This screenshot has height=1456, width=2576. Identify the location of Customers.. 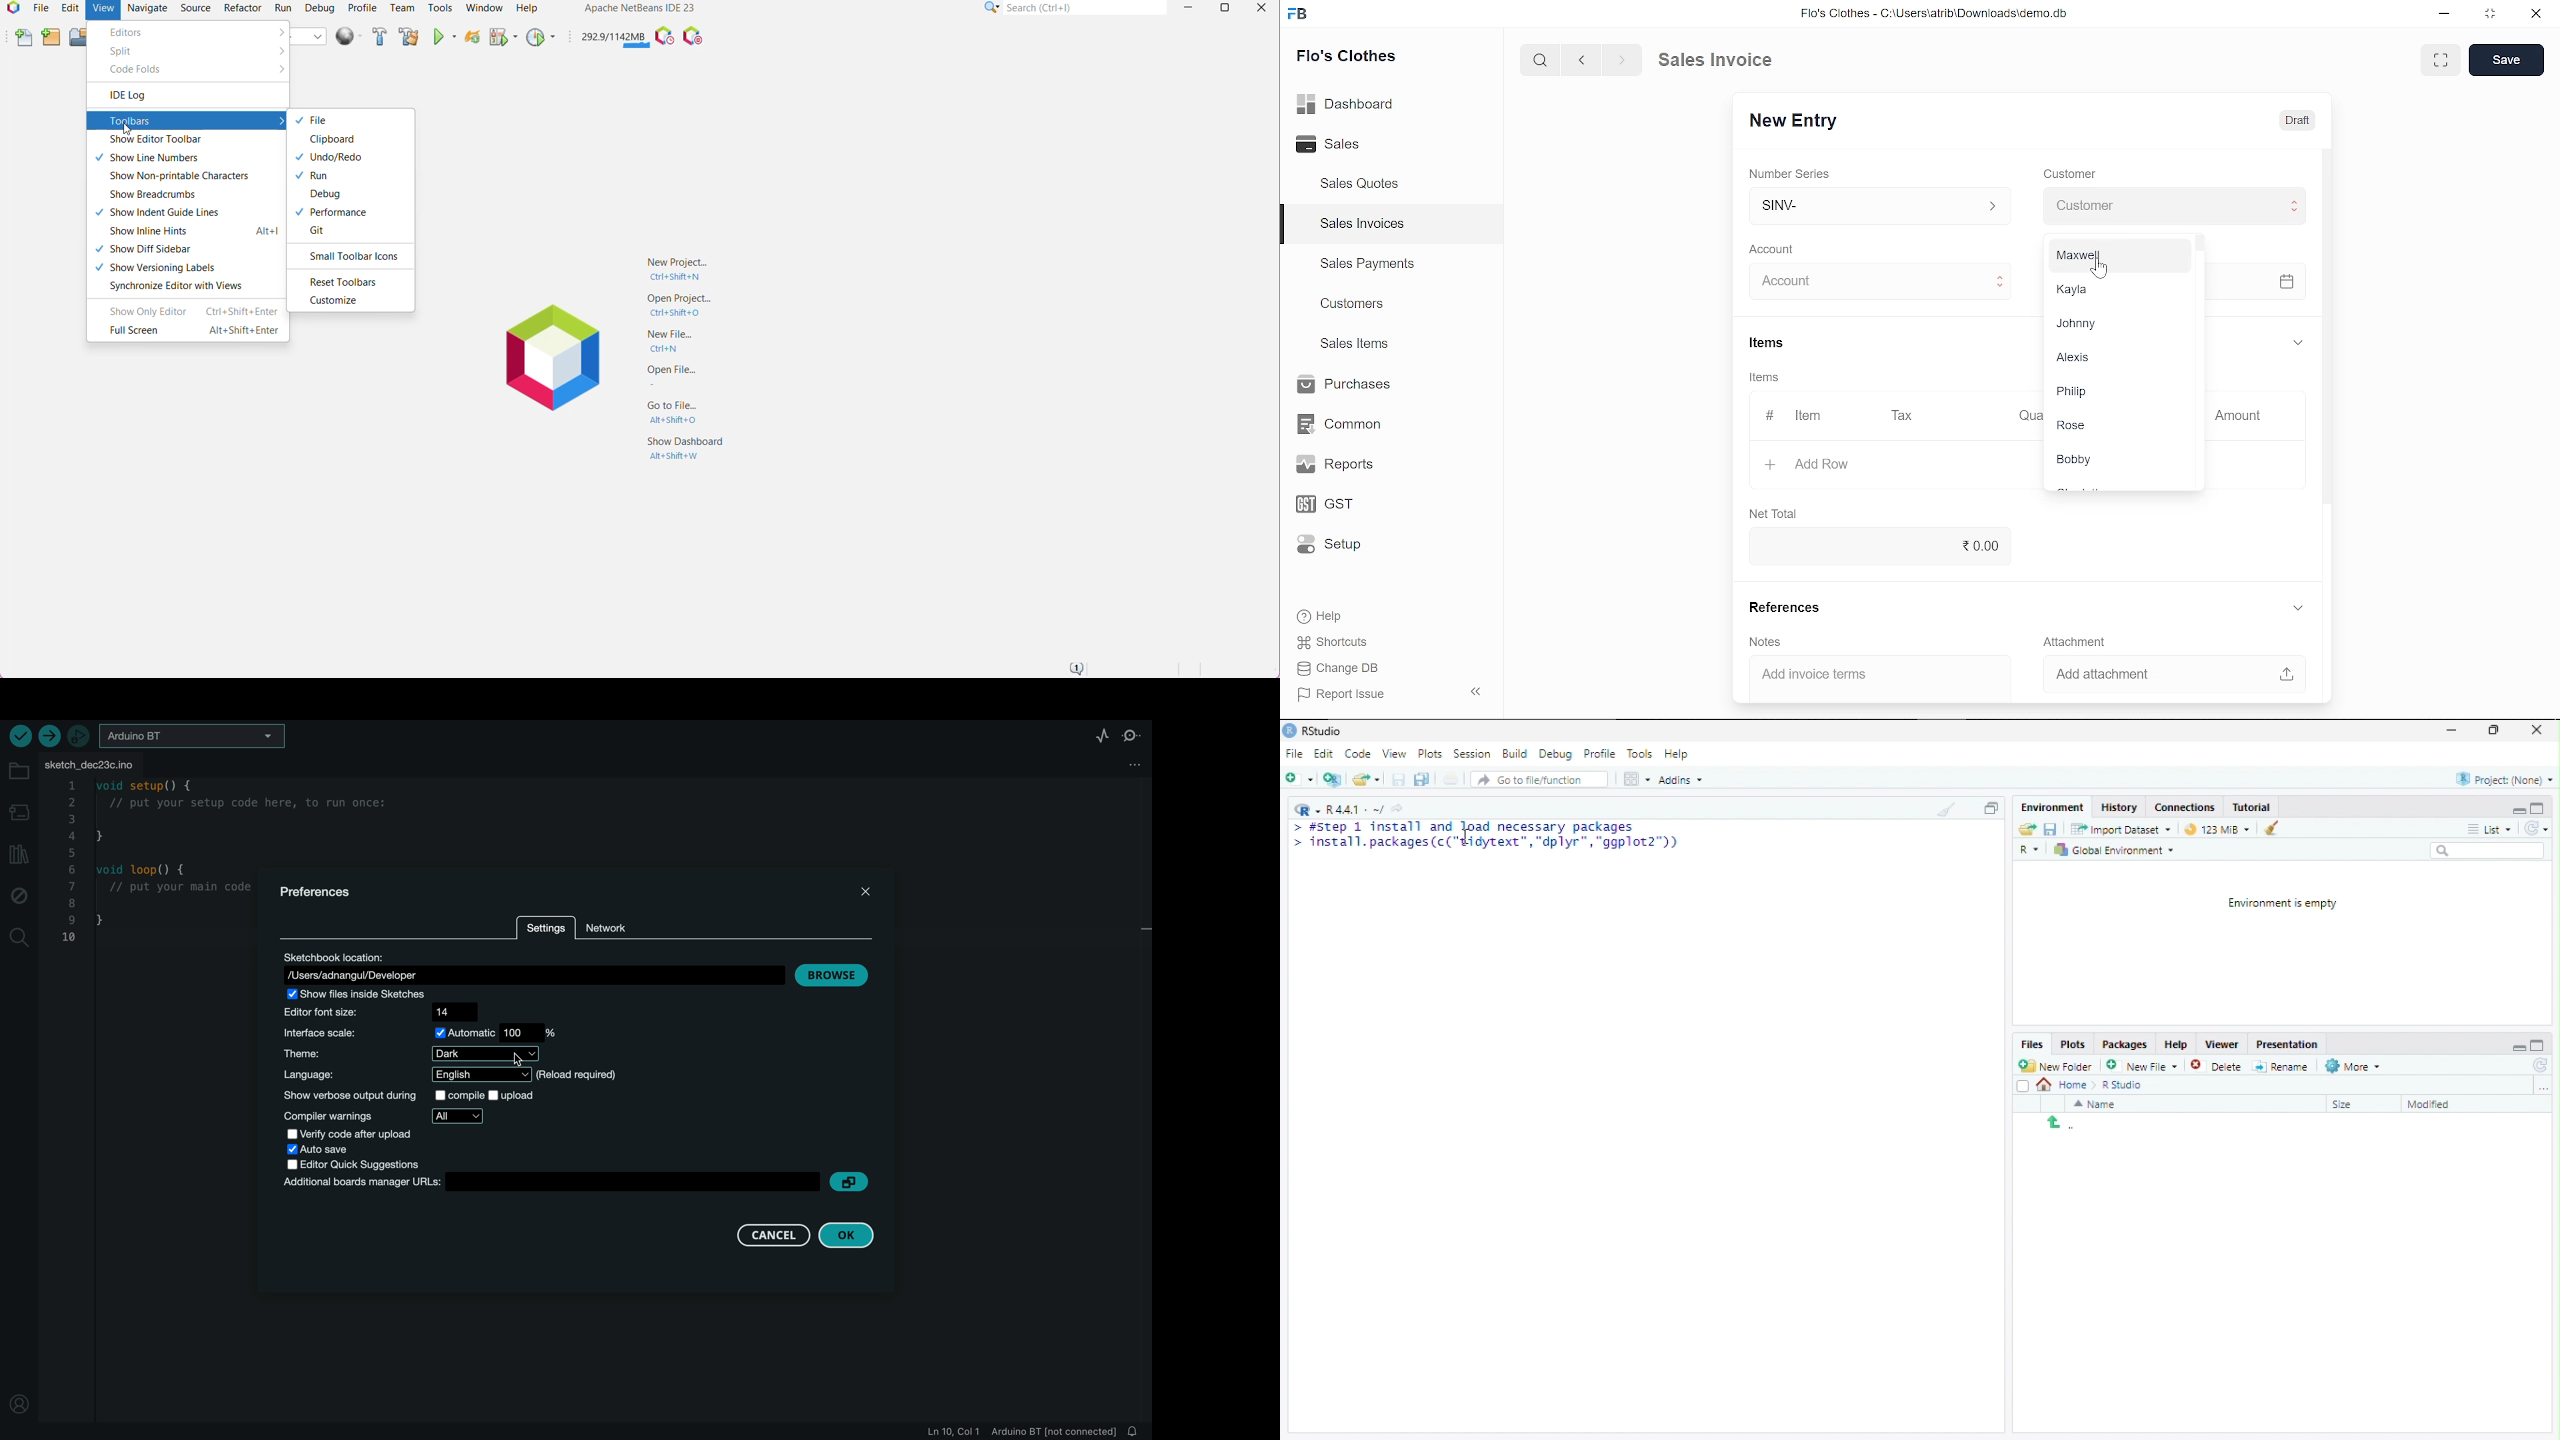
(1353, 304).